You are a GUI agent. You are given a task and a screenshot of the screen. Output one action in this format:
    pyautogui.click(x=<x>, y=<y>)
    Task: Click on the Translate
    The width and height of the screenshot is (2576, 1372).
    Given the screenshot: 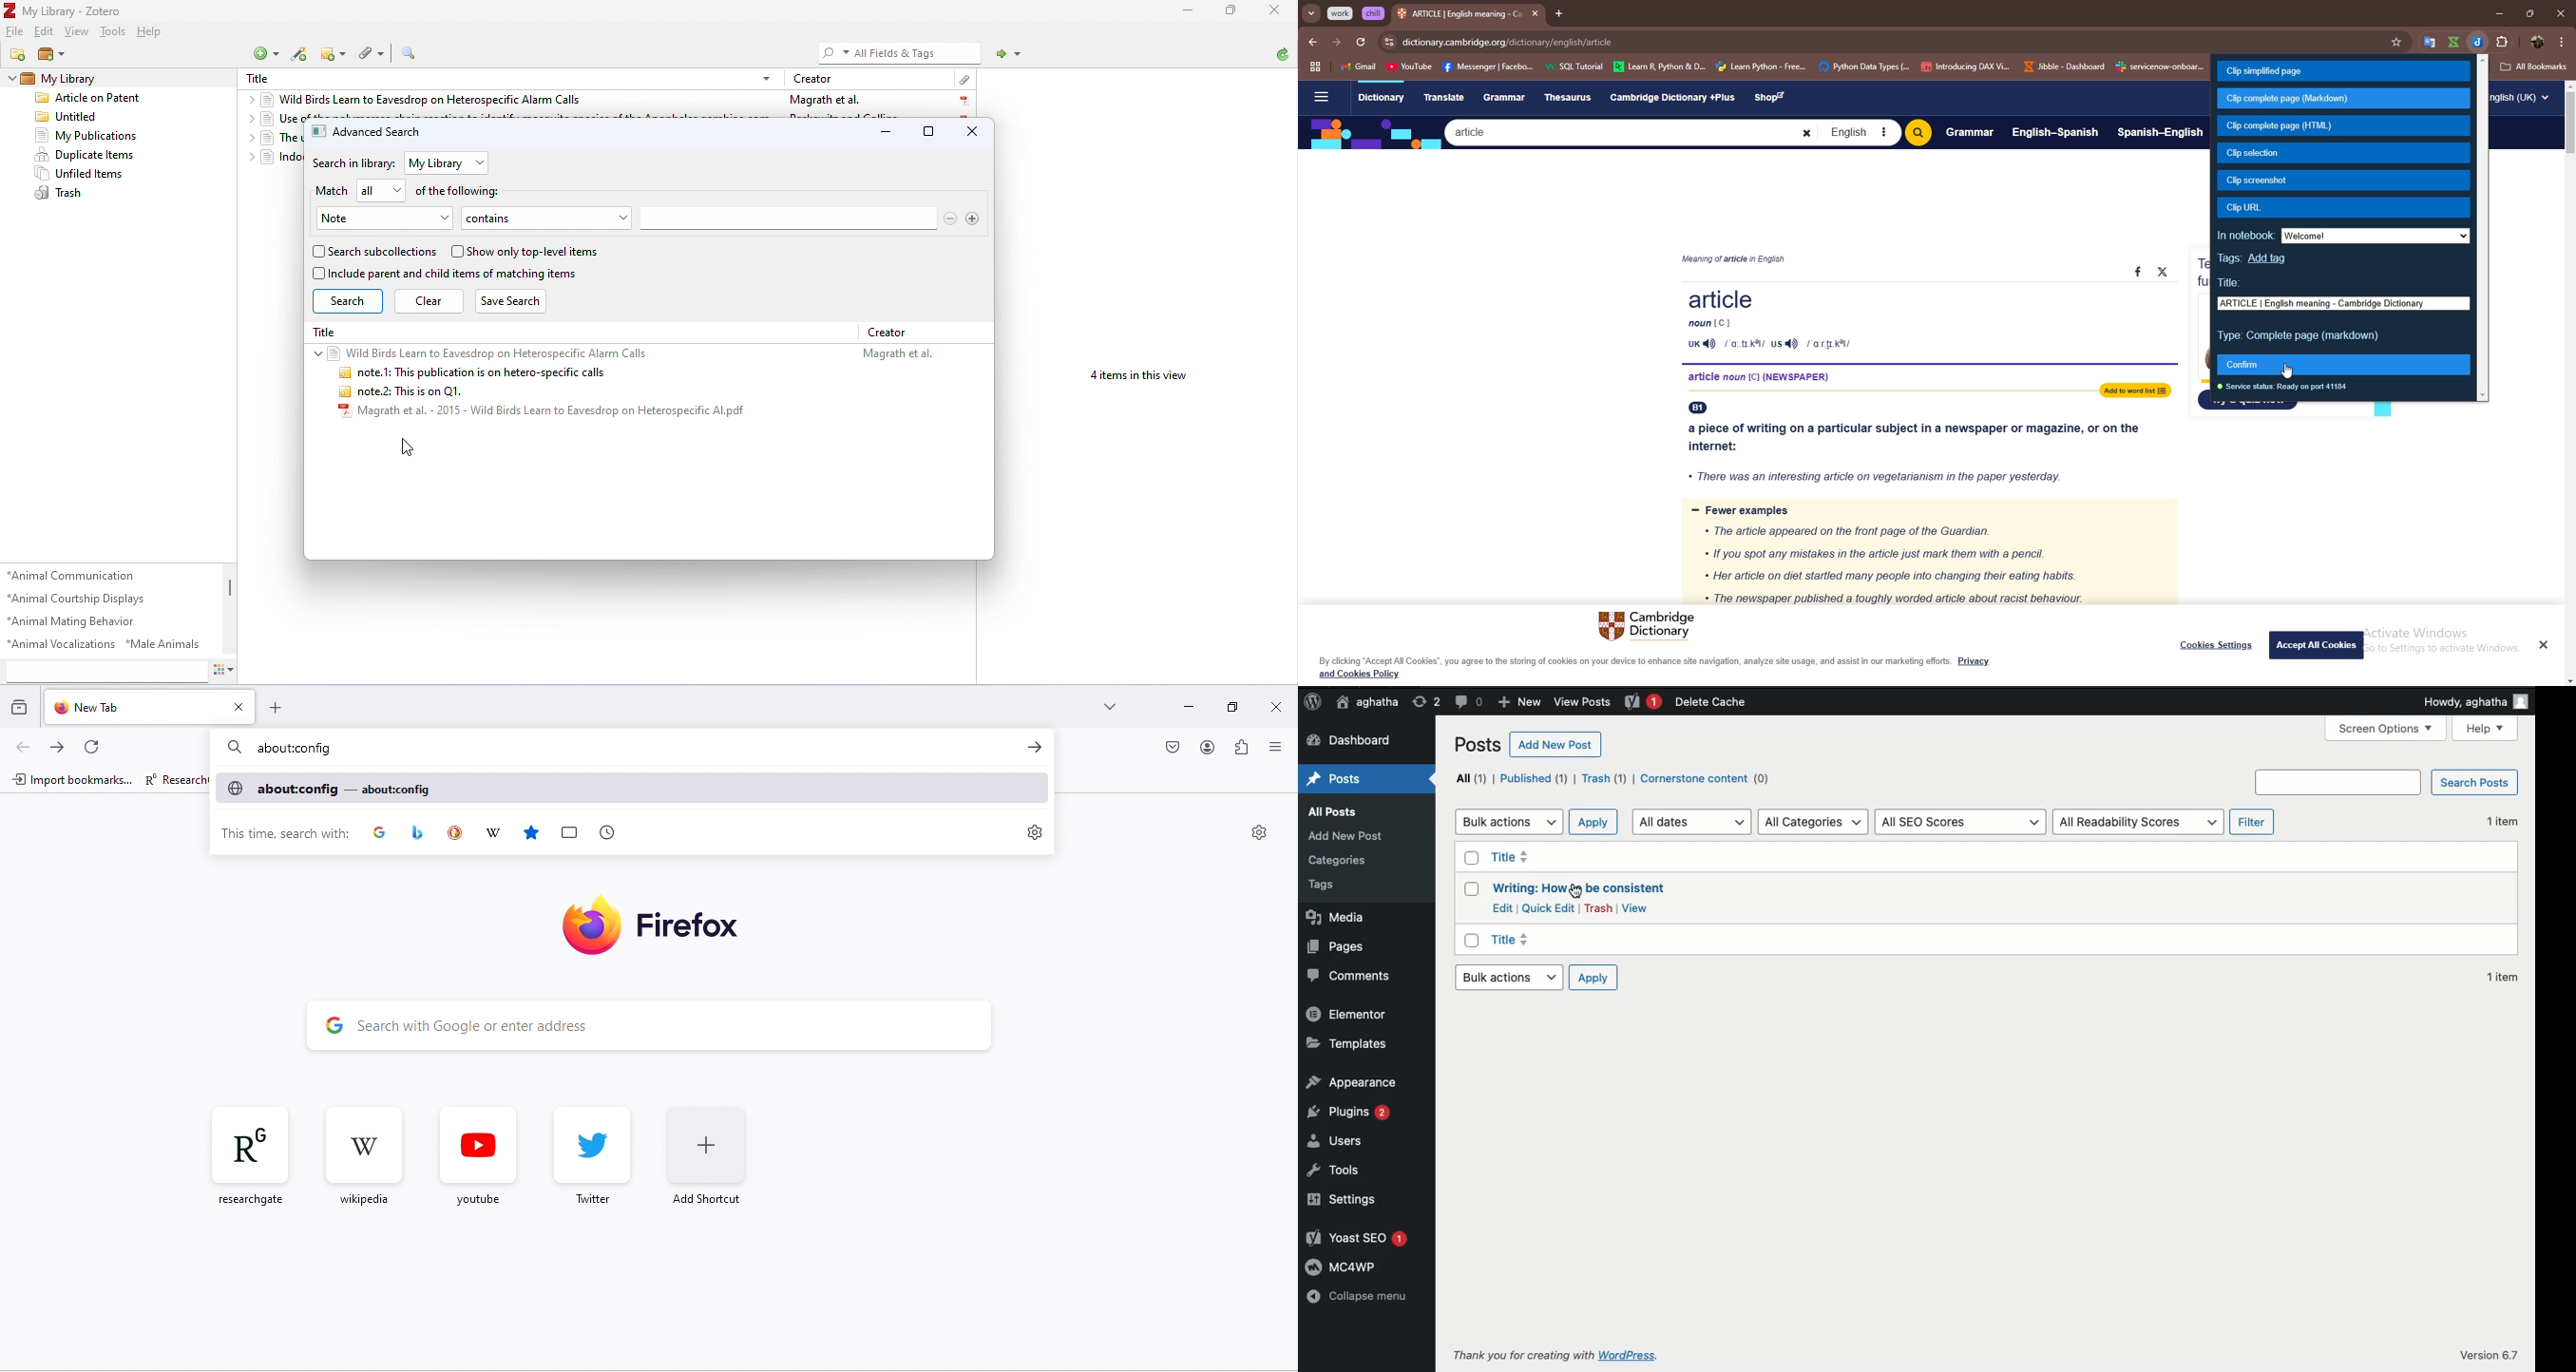 What is the action you would take?
    pyautogui.click(x=1444, y=96)
    